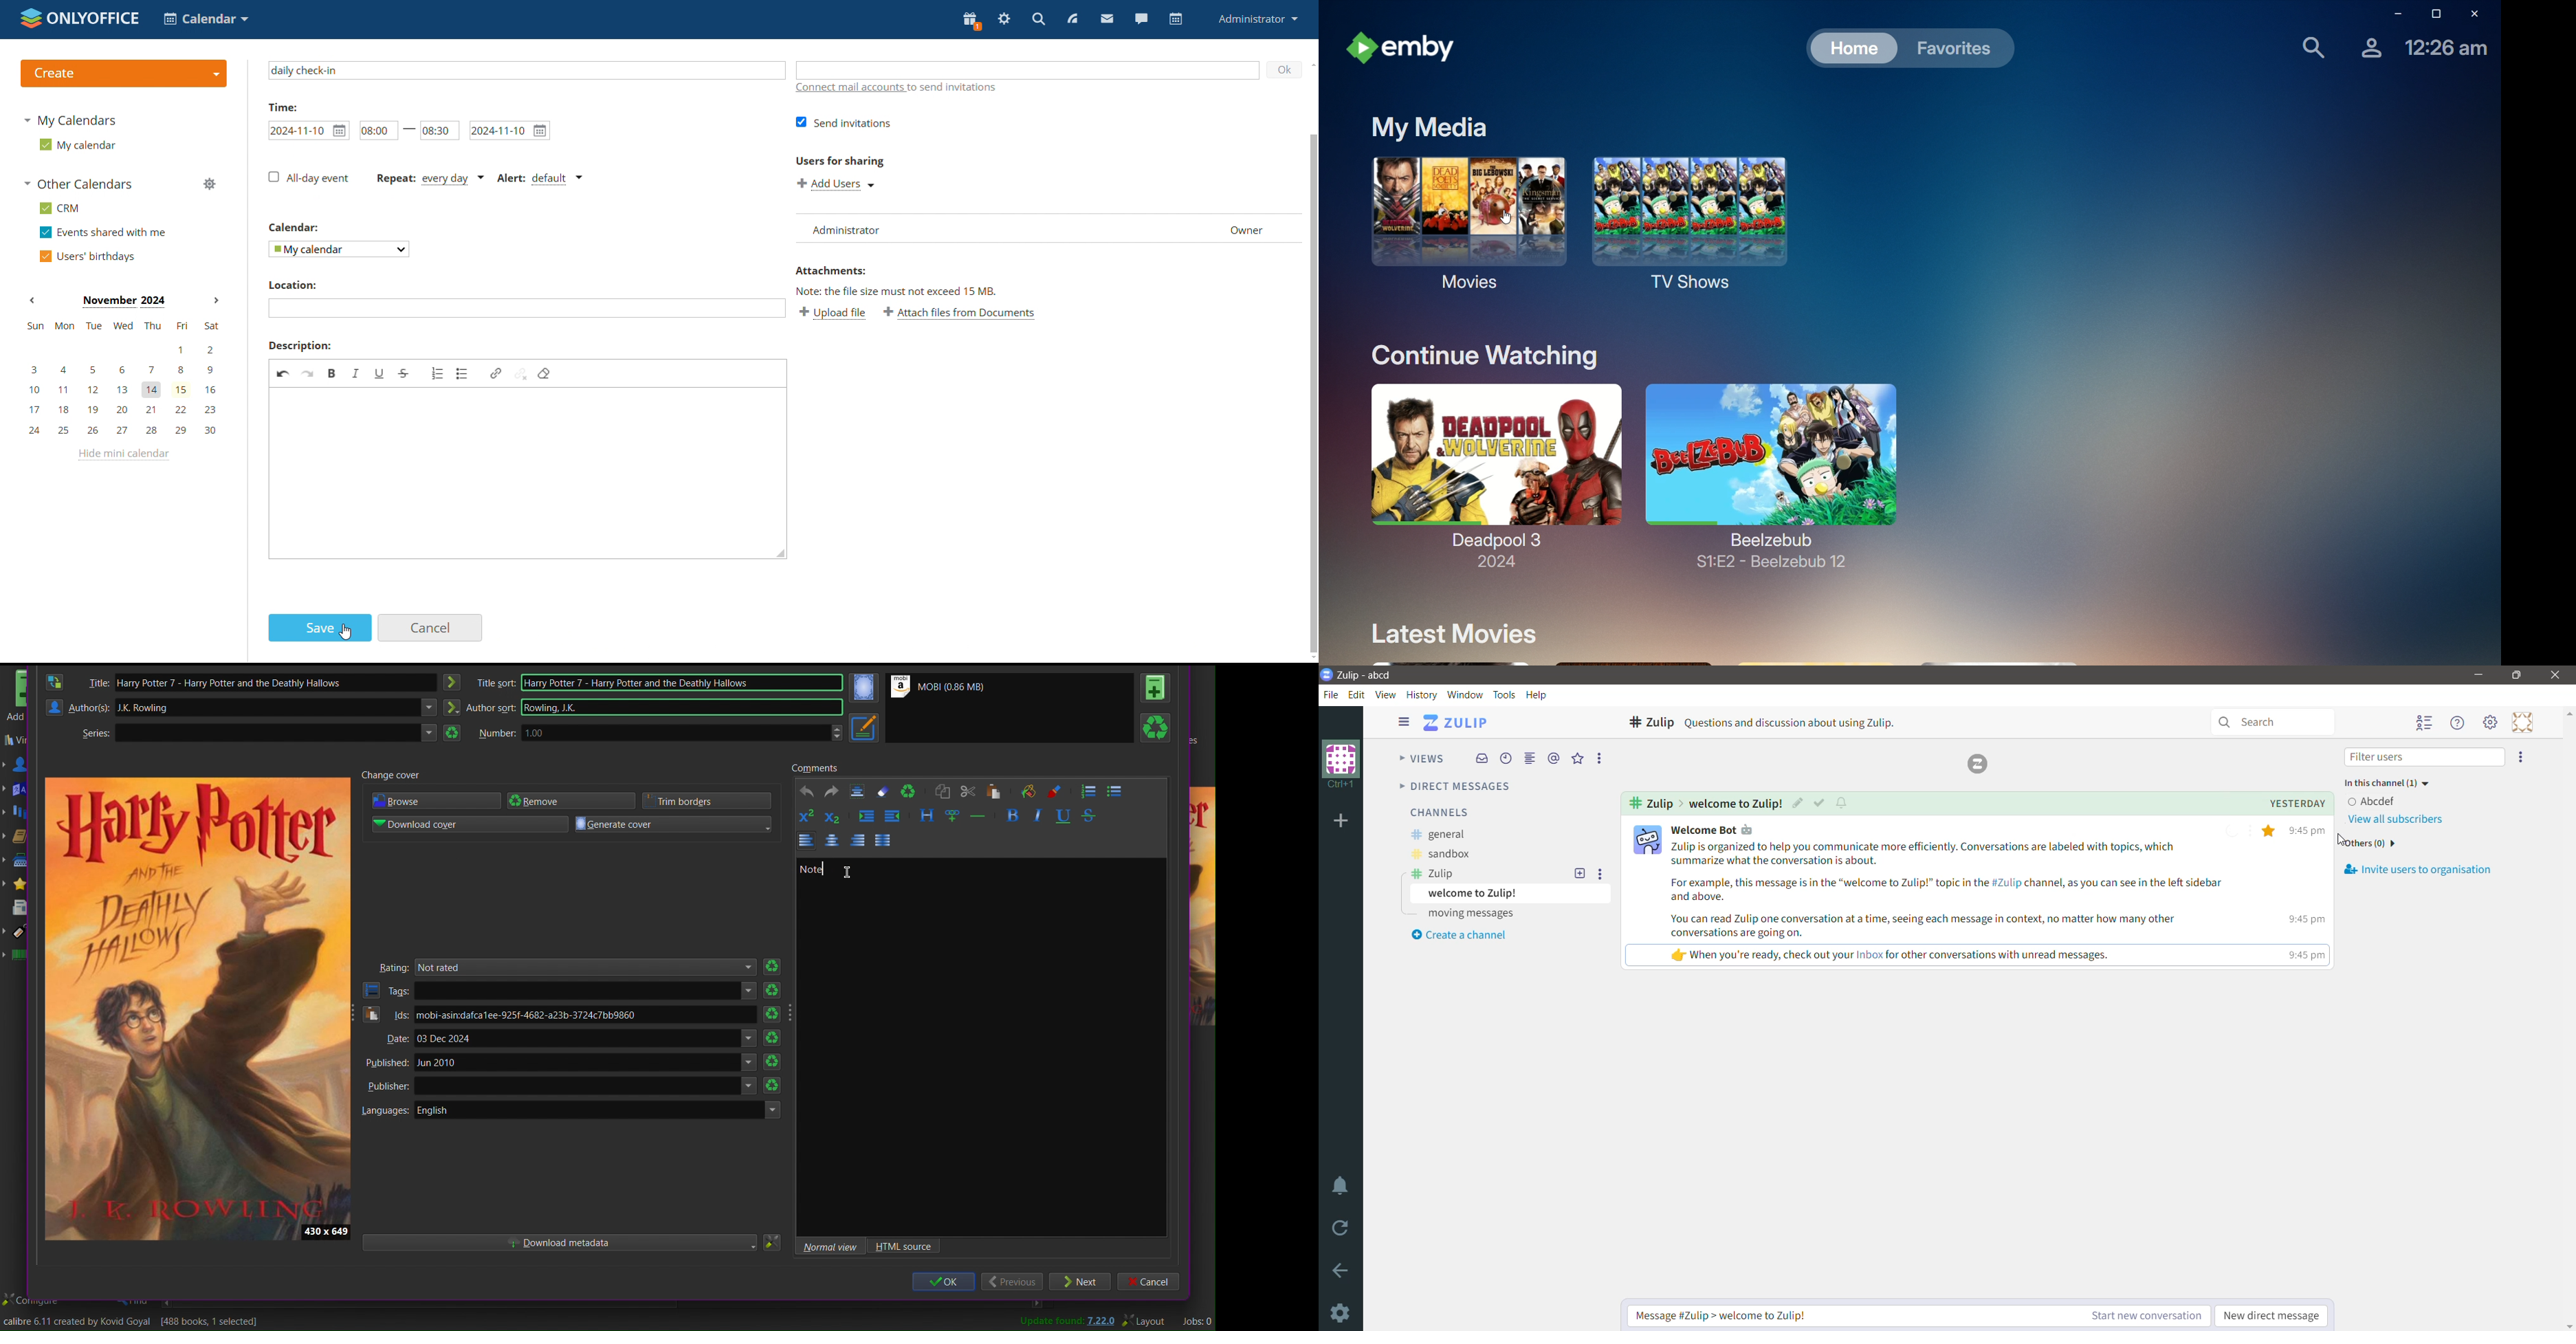 This screenshot has height=1344, width=2576. What do you see at coordinates (386, 1064) in the screenshot?
I see `Published` at bounding box center [386, 1064].